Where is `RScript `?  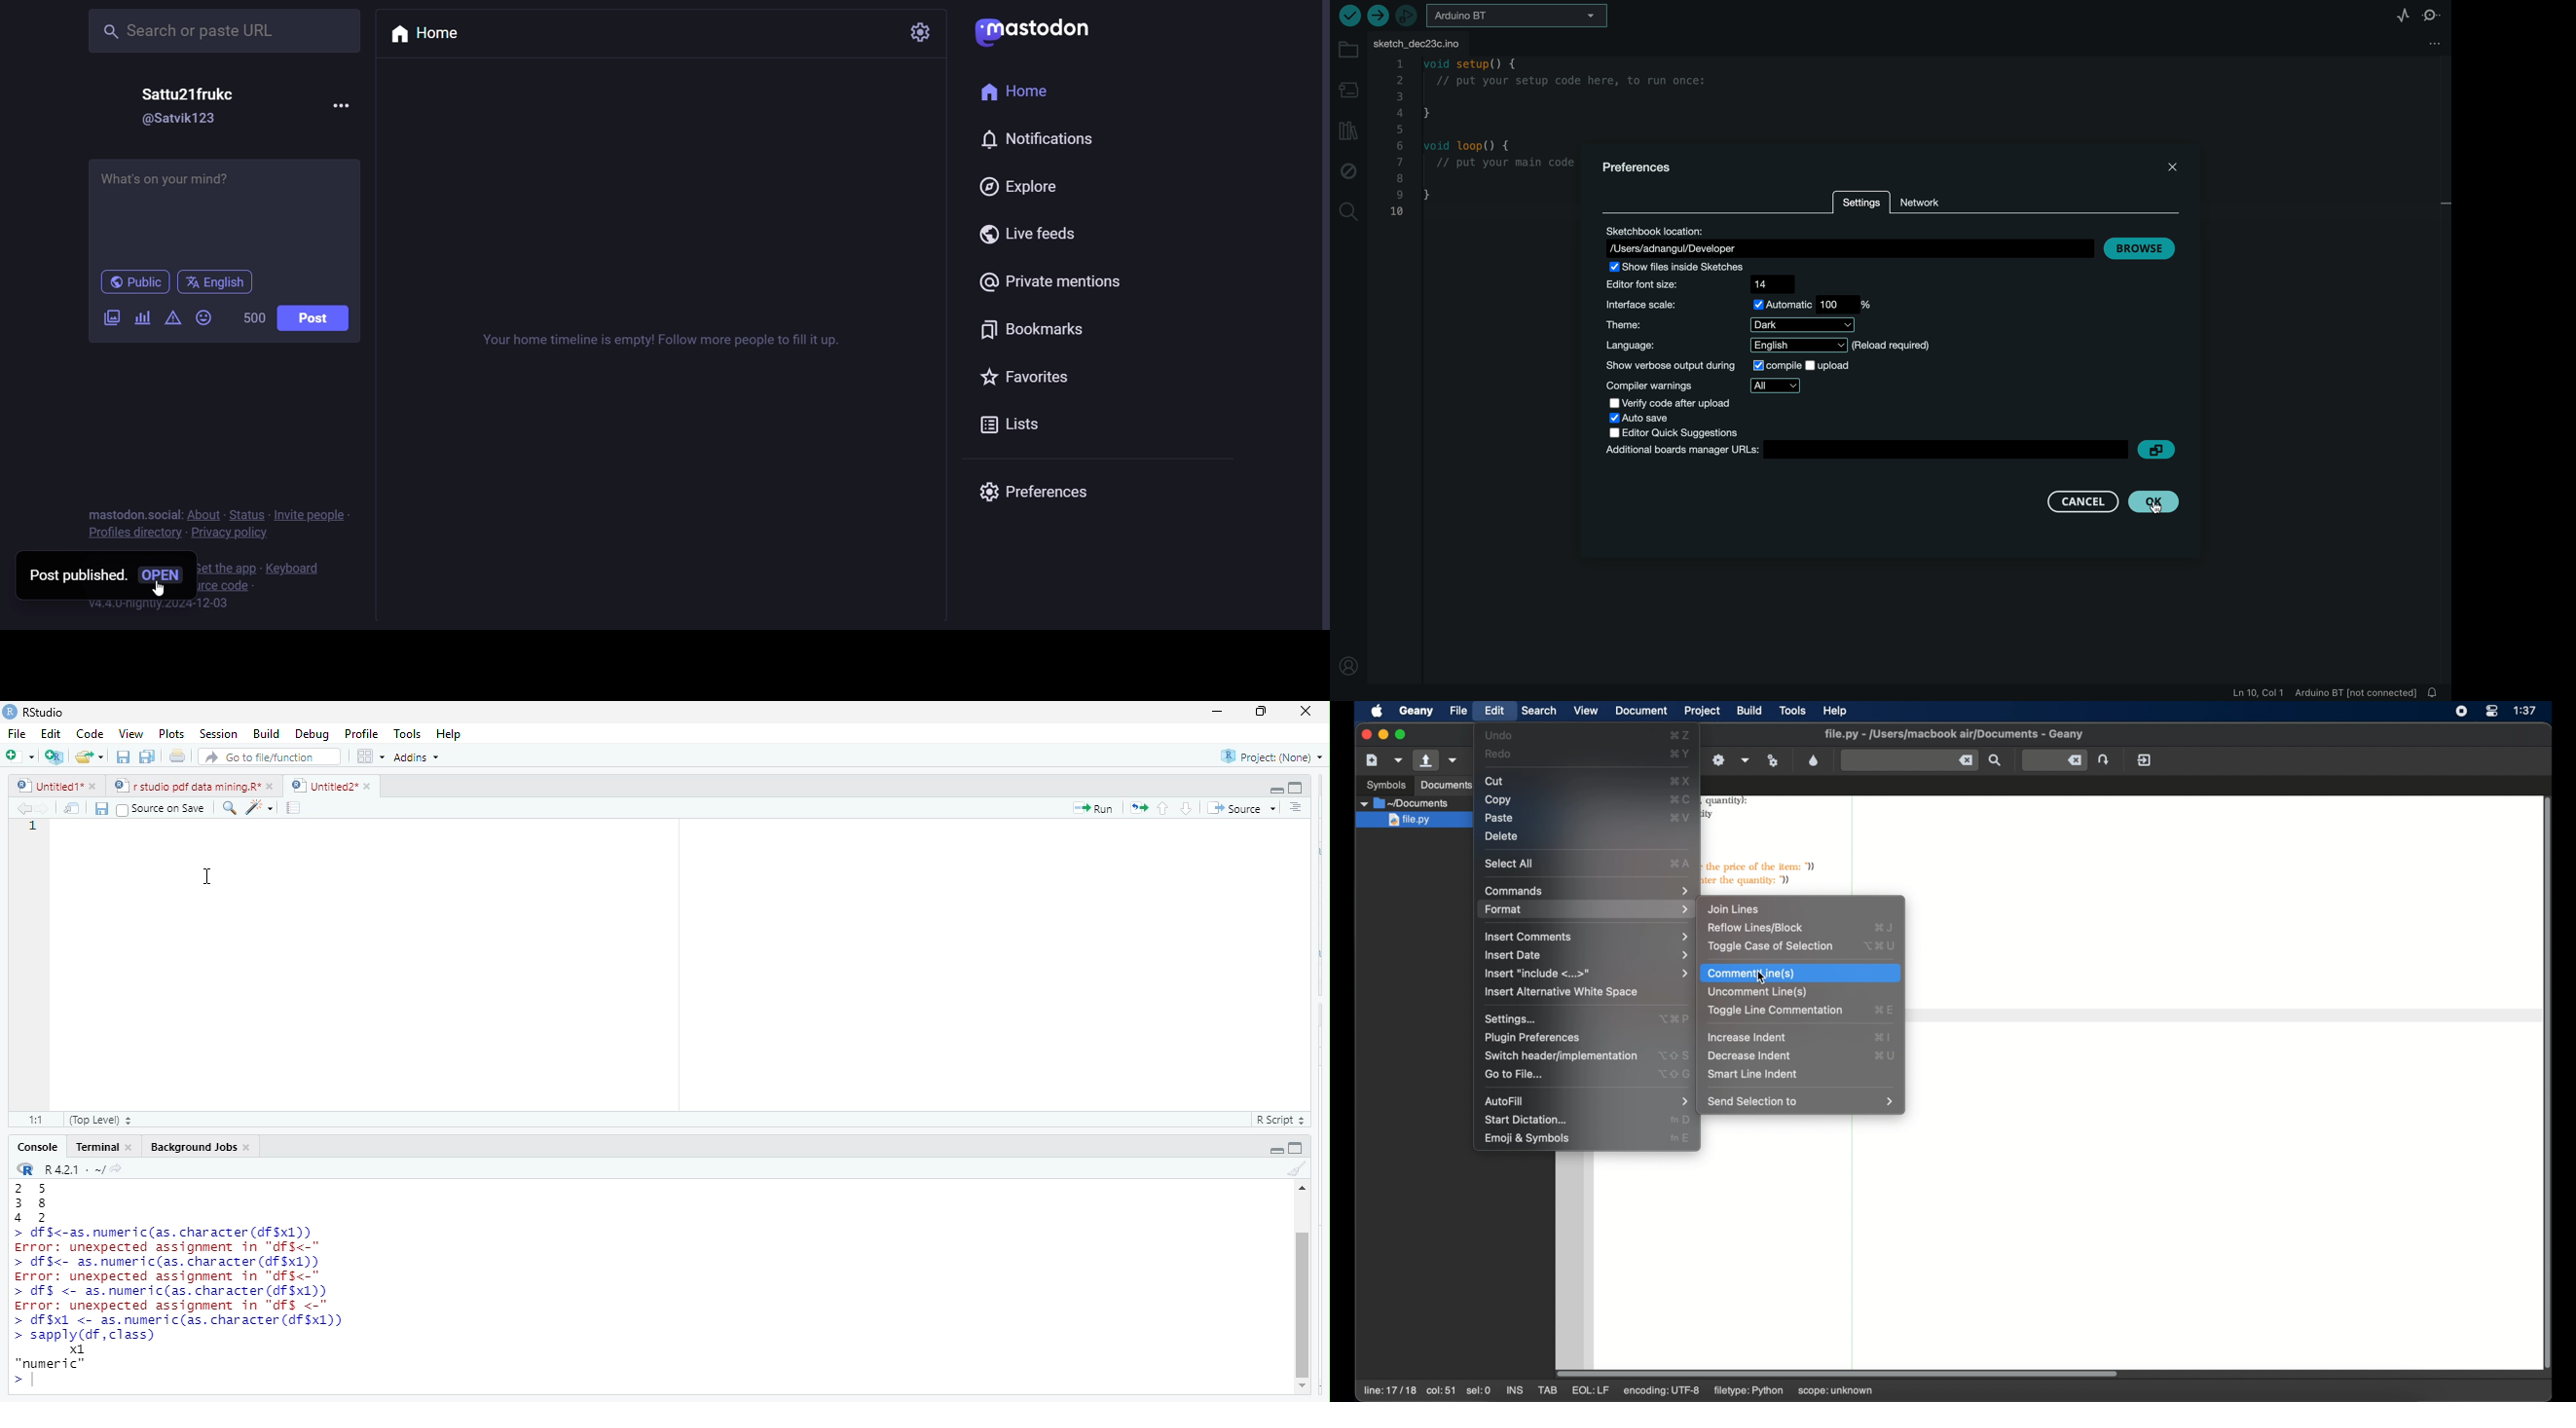 RScript  is located at coordinates (1277, 1120).